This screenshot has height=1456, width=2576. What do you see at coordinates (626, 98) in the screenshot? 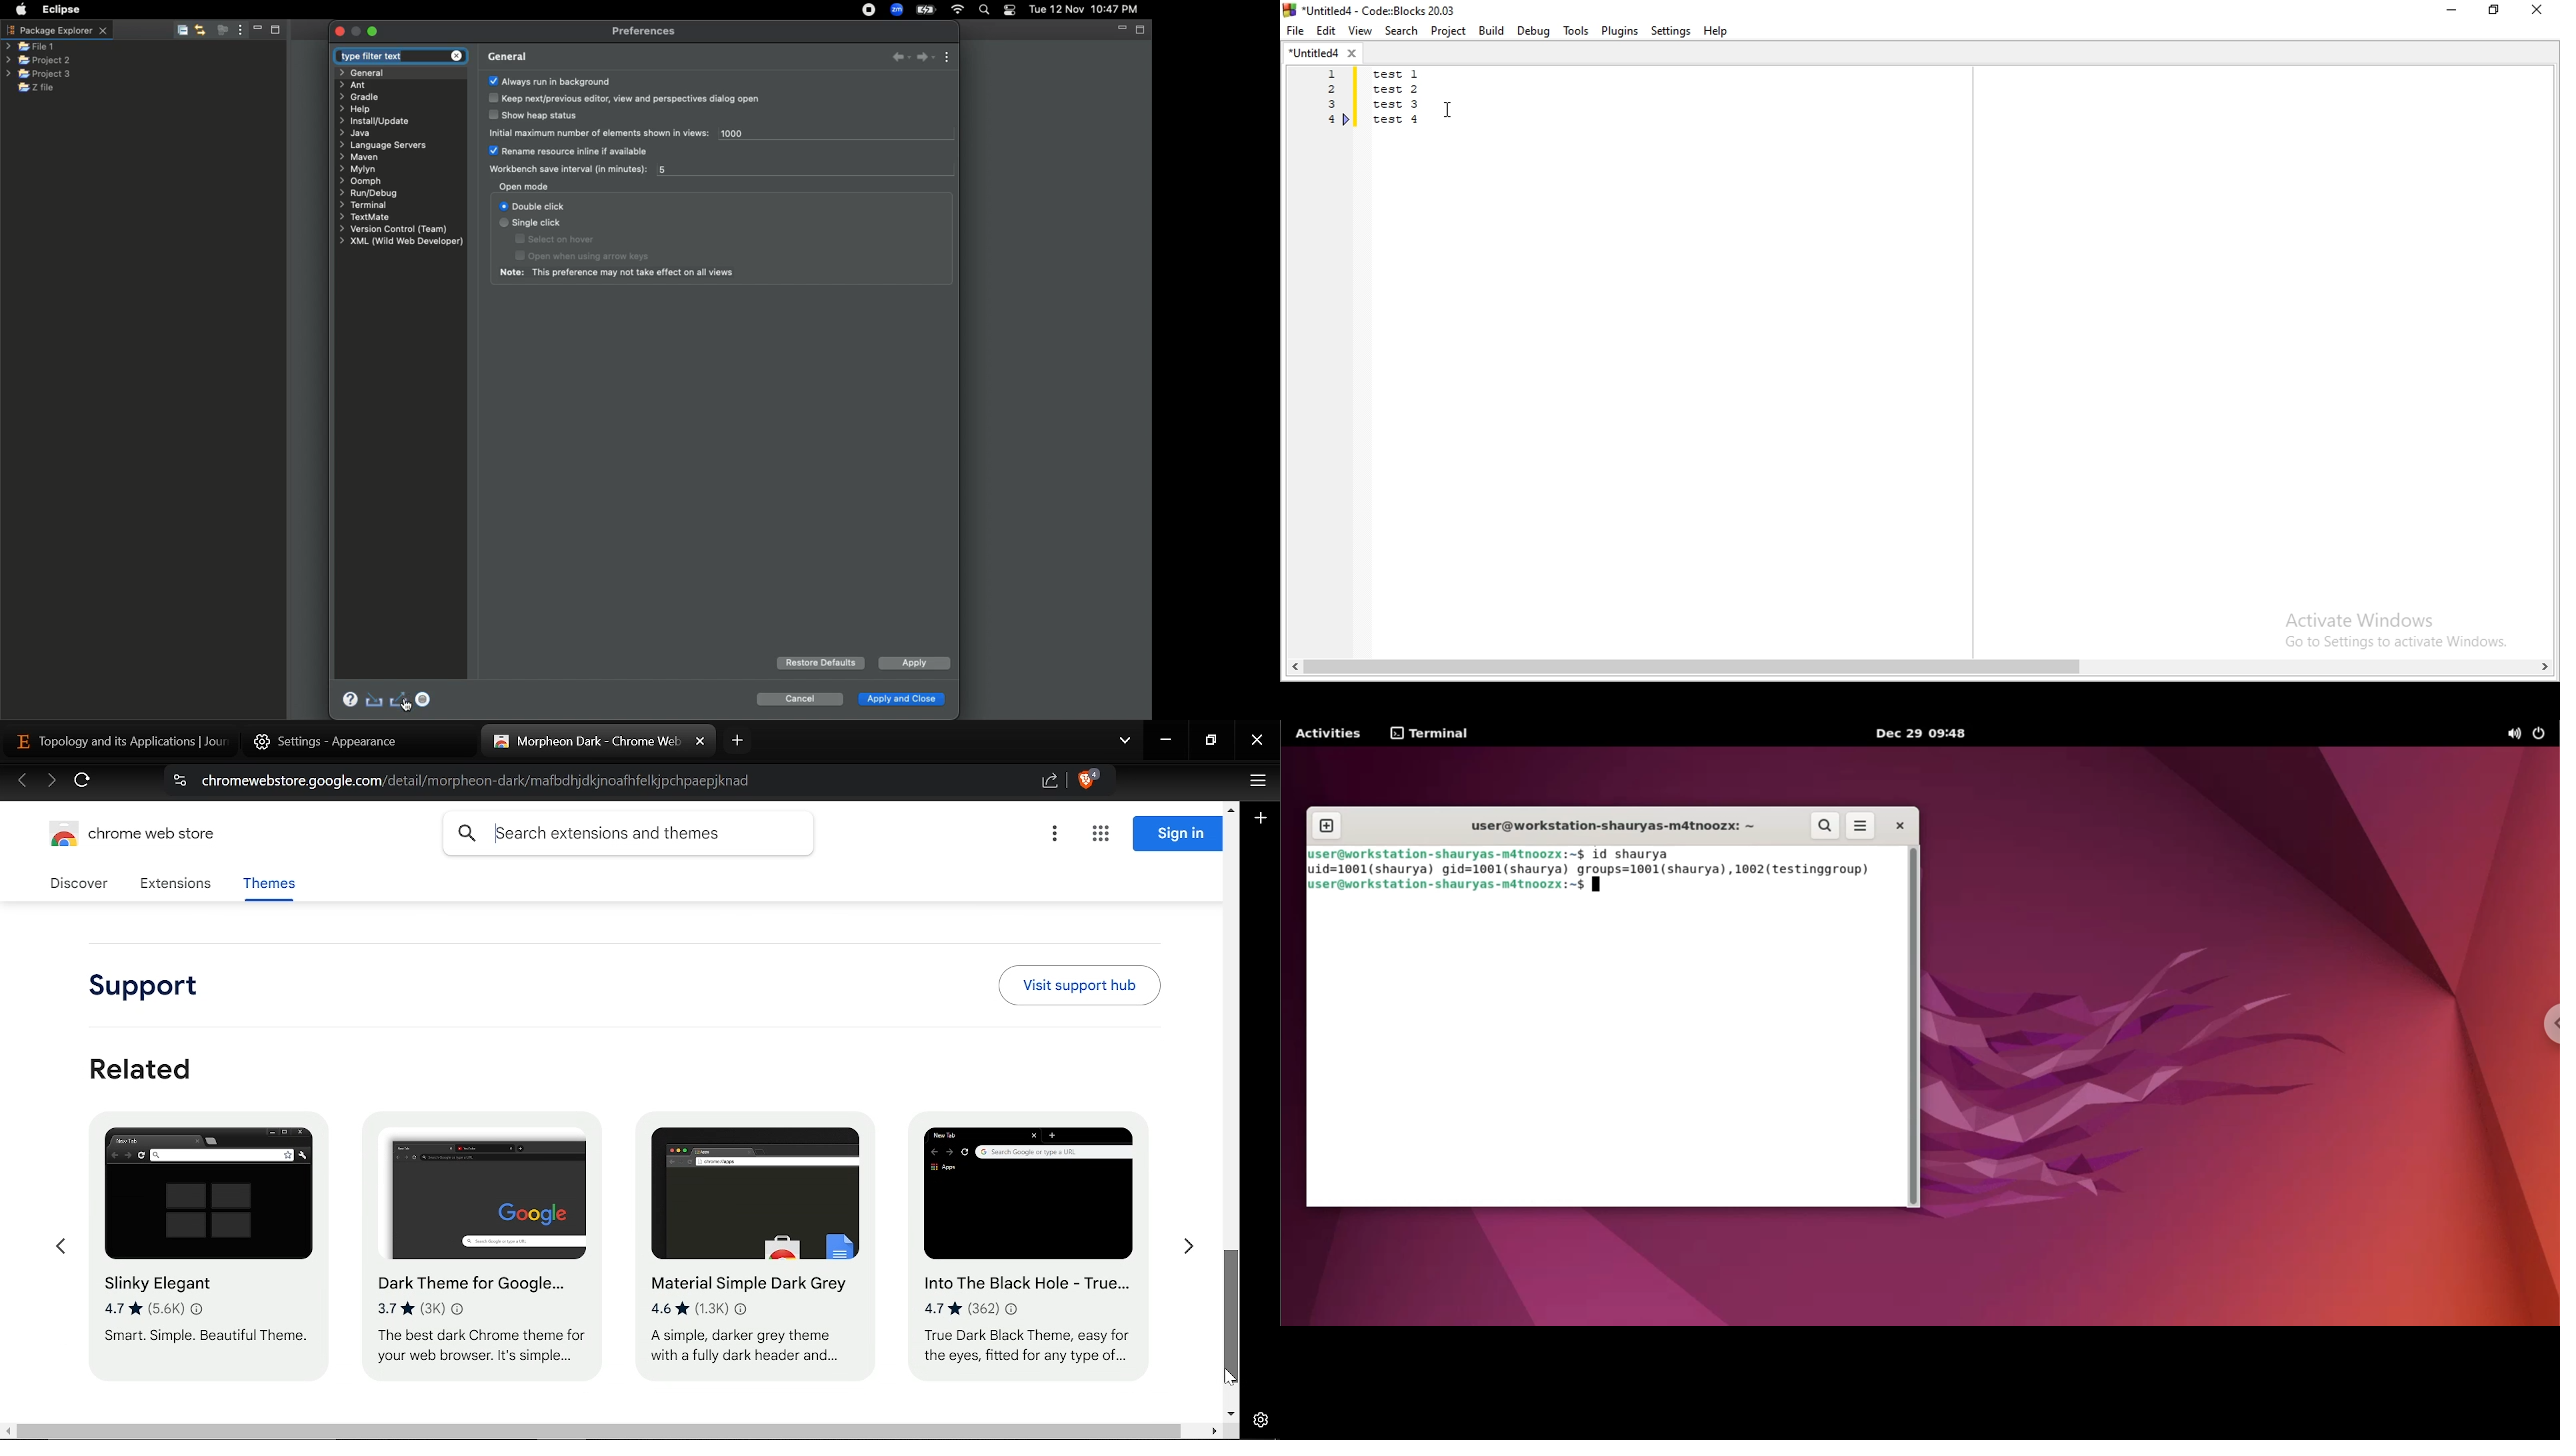
I see `Keep next, previous editor` at bounding box center [626, 98].